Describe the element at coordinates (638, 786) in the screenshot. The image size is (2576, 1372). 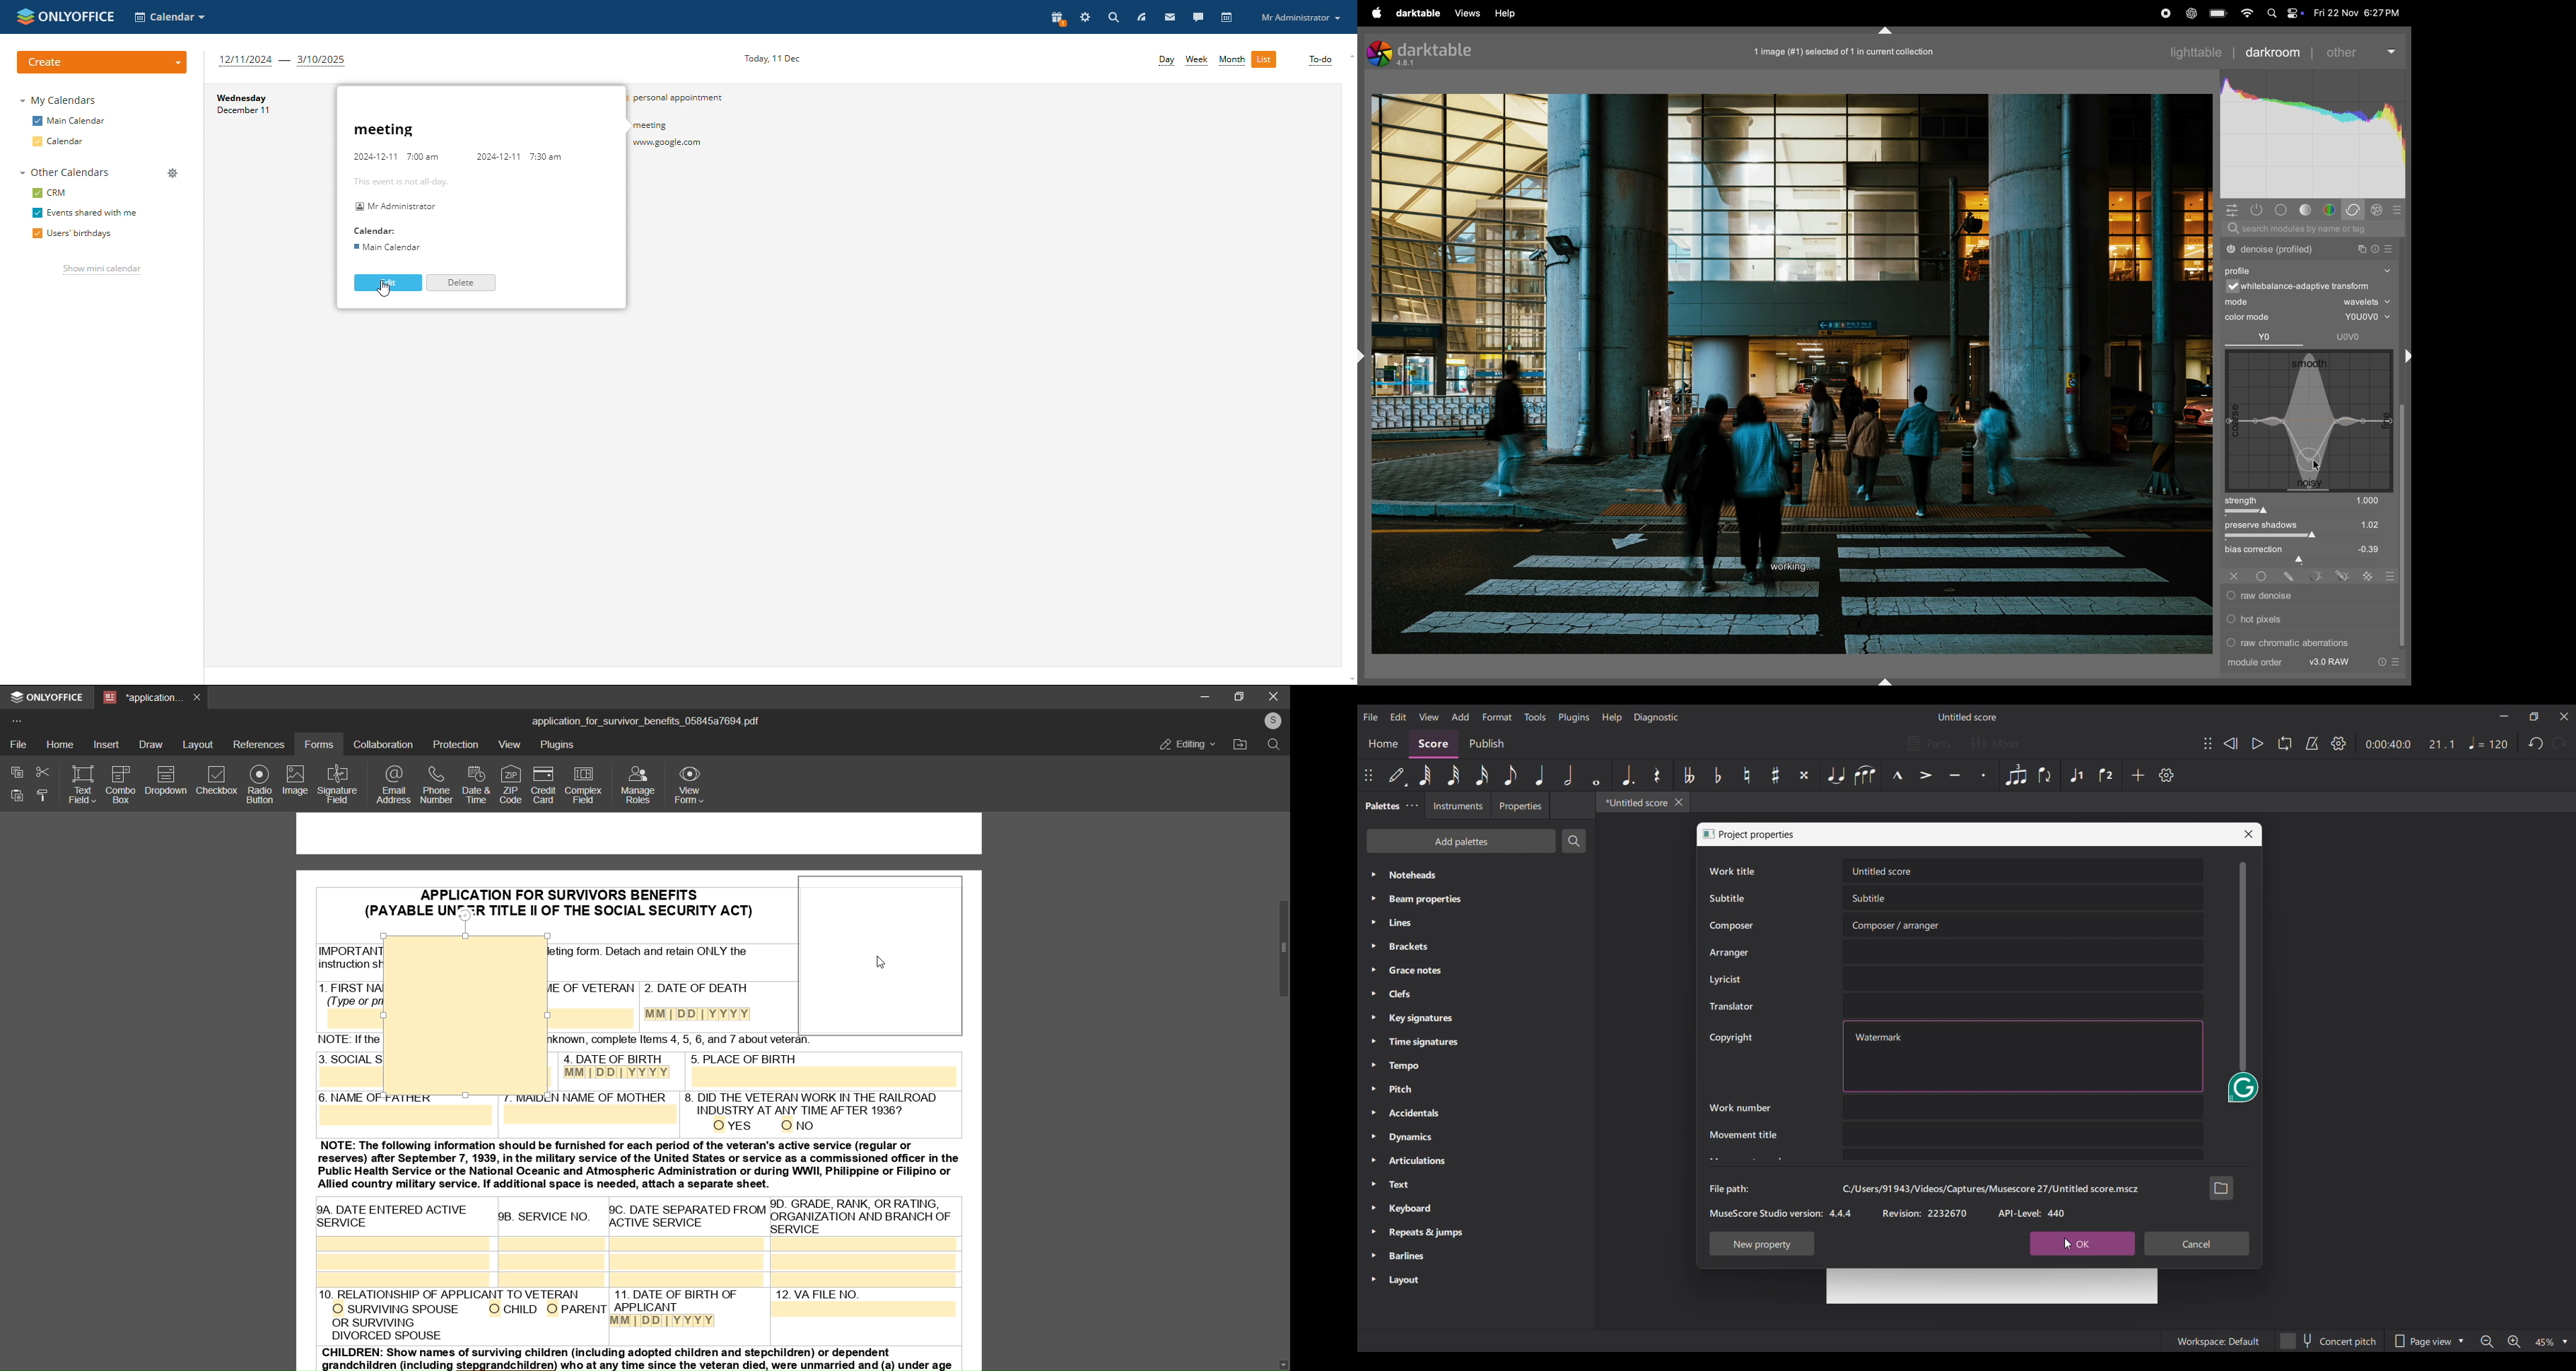
I see `manage roles` at that location.